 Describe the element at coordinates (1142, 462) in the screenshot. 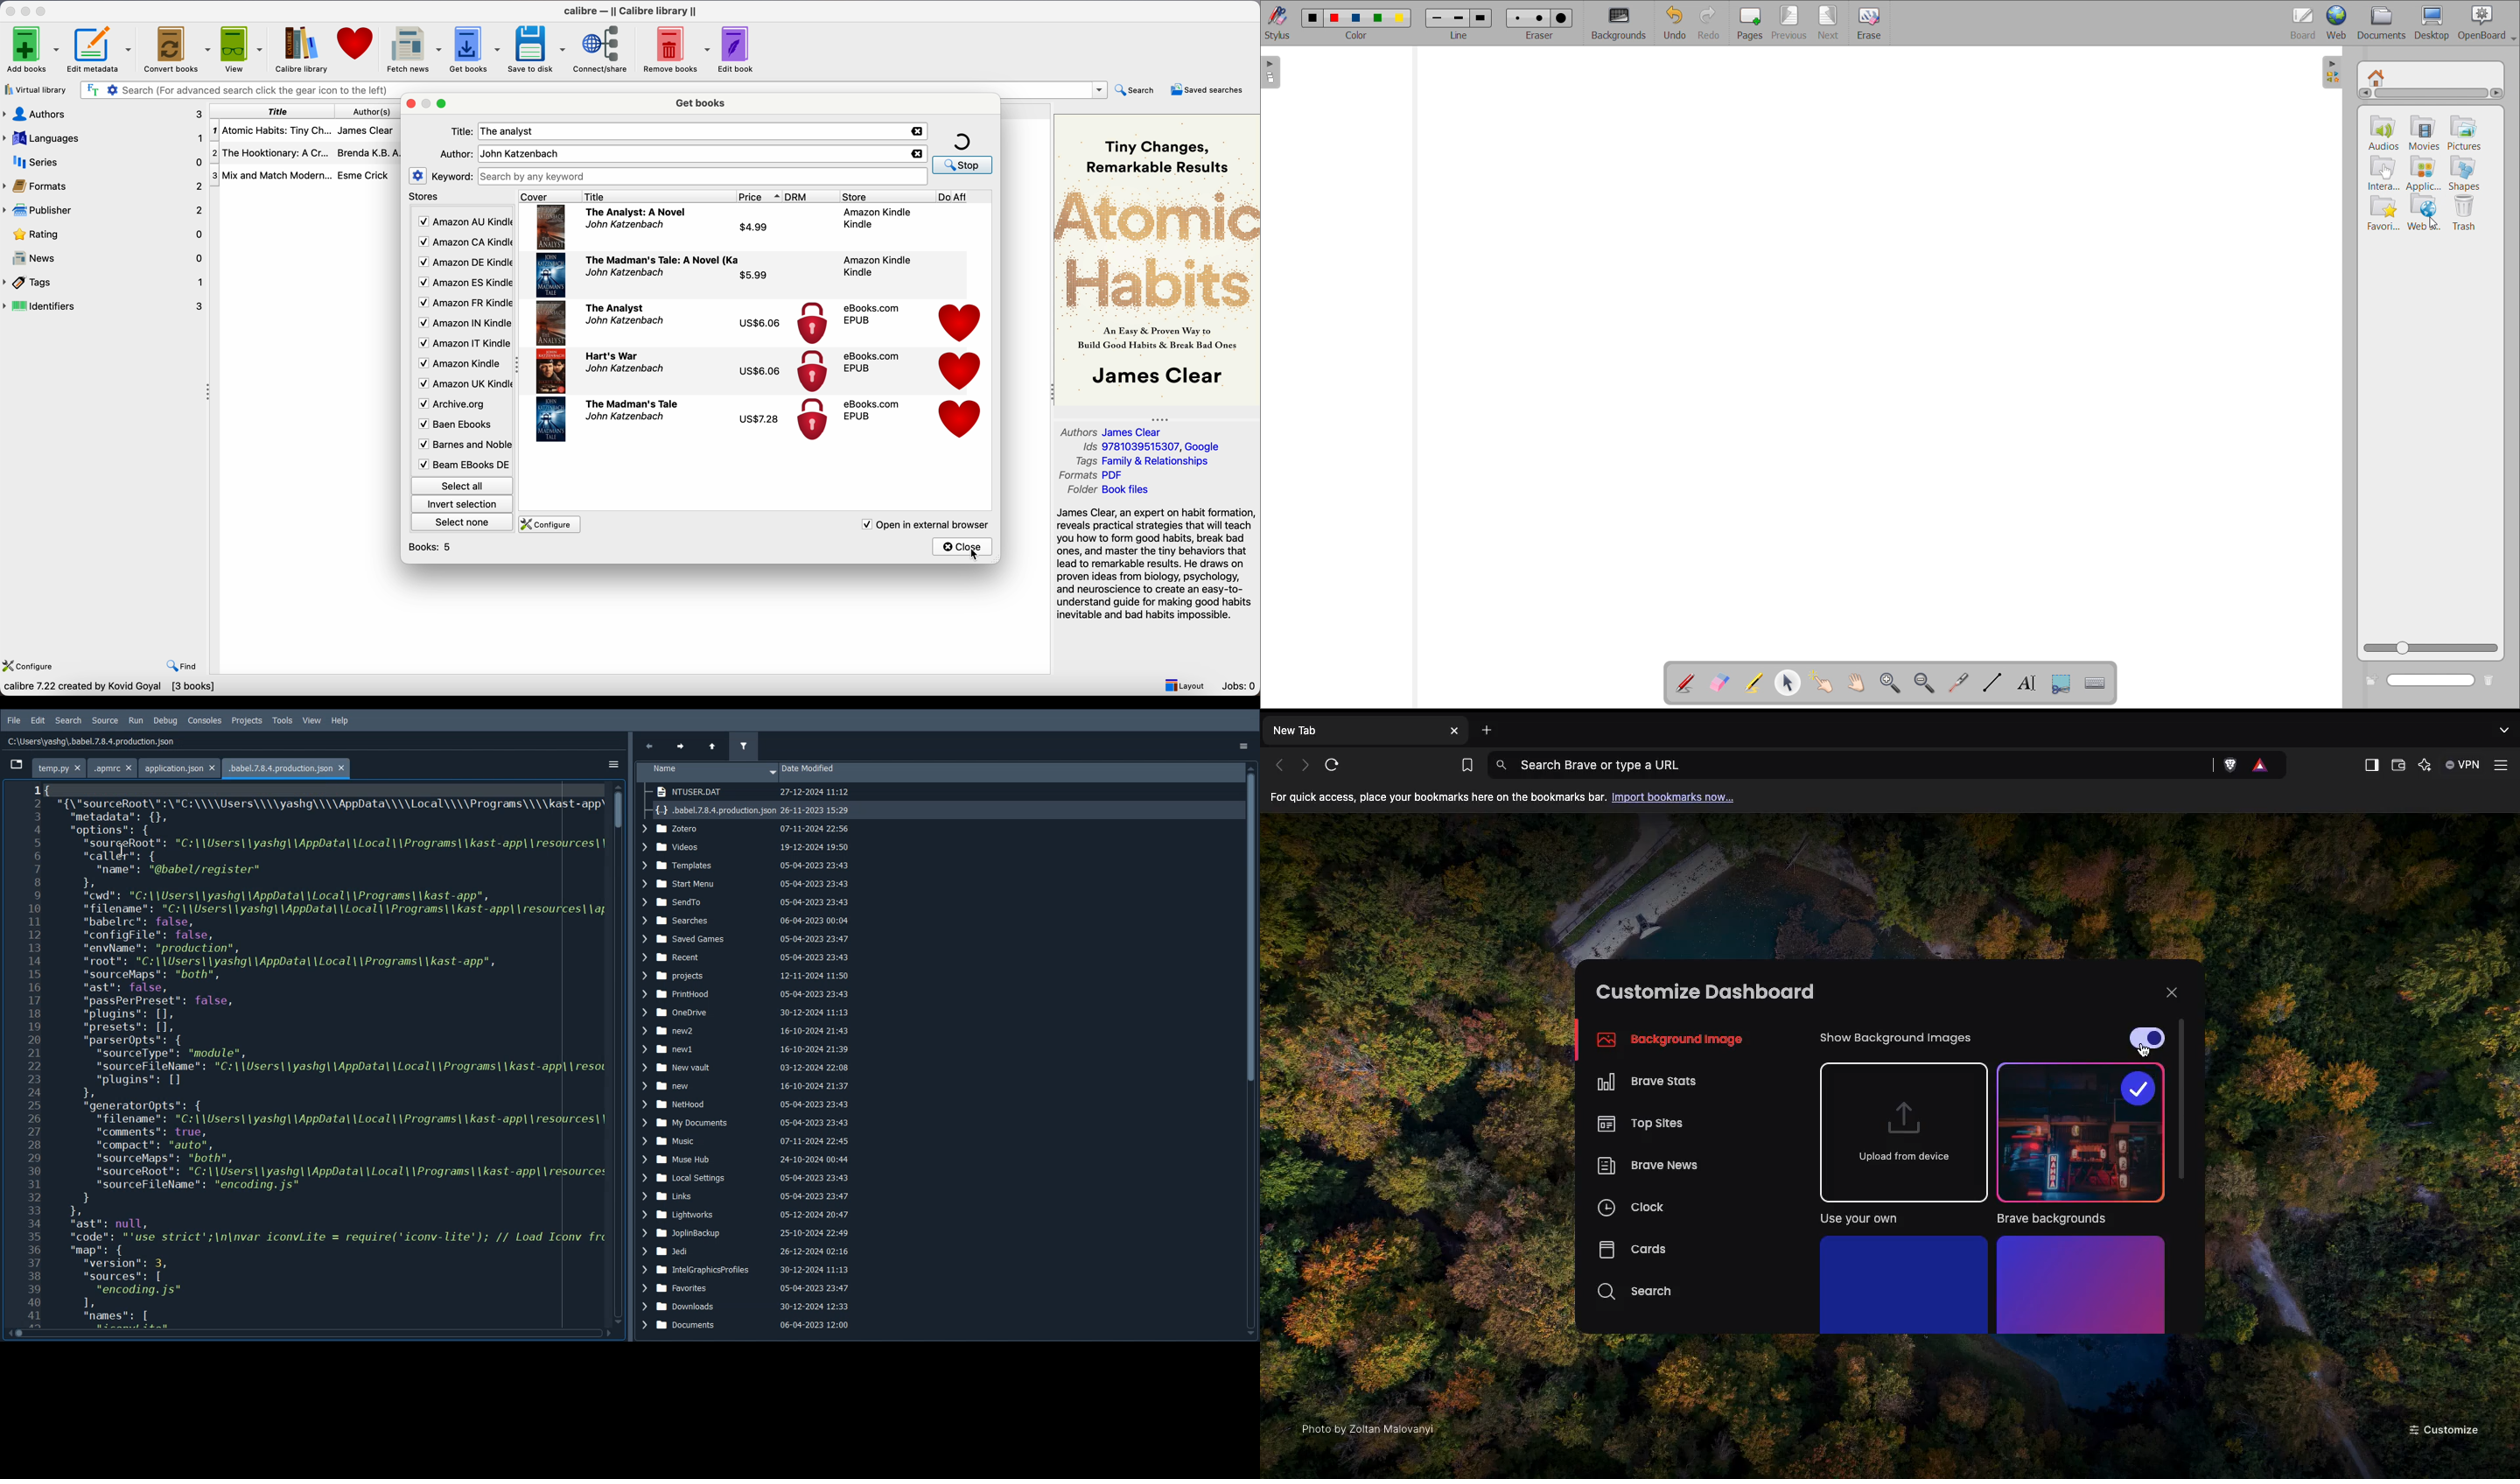

I see `Tags Family & Relationships` at that location.